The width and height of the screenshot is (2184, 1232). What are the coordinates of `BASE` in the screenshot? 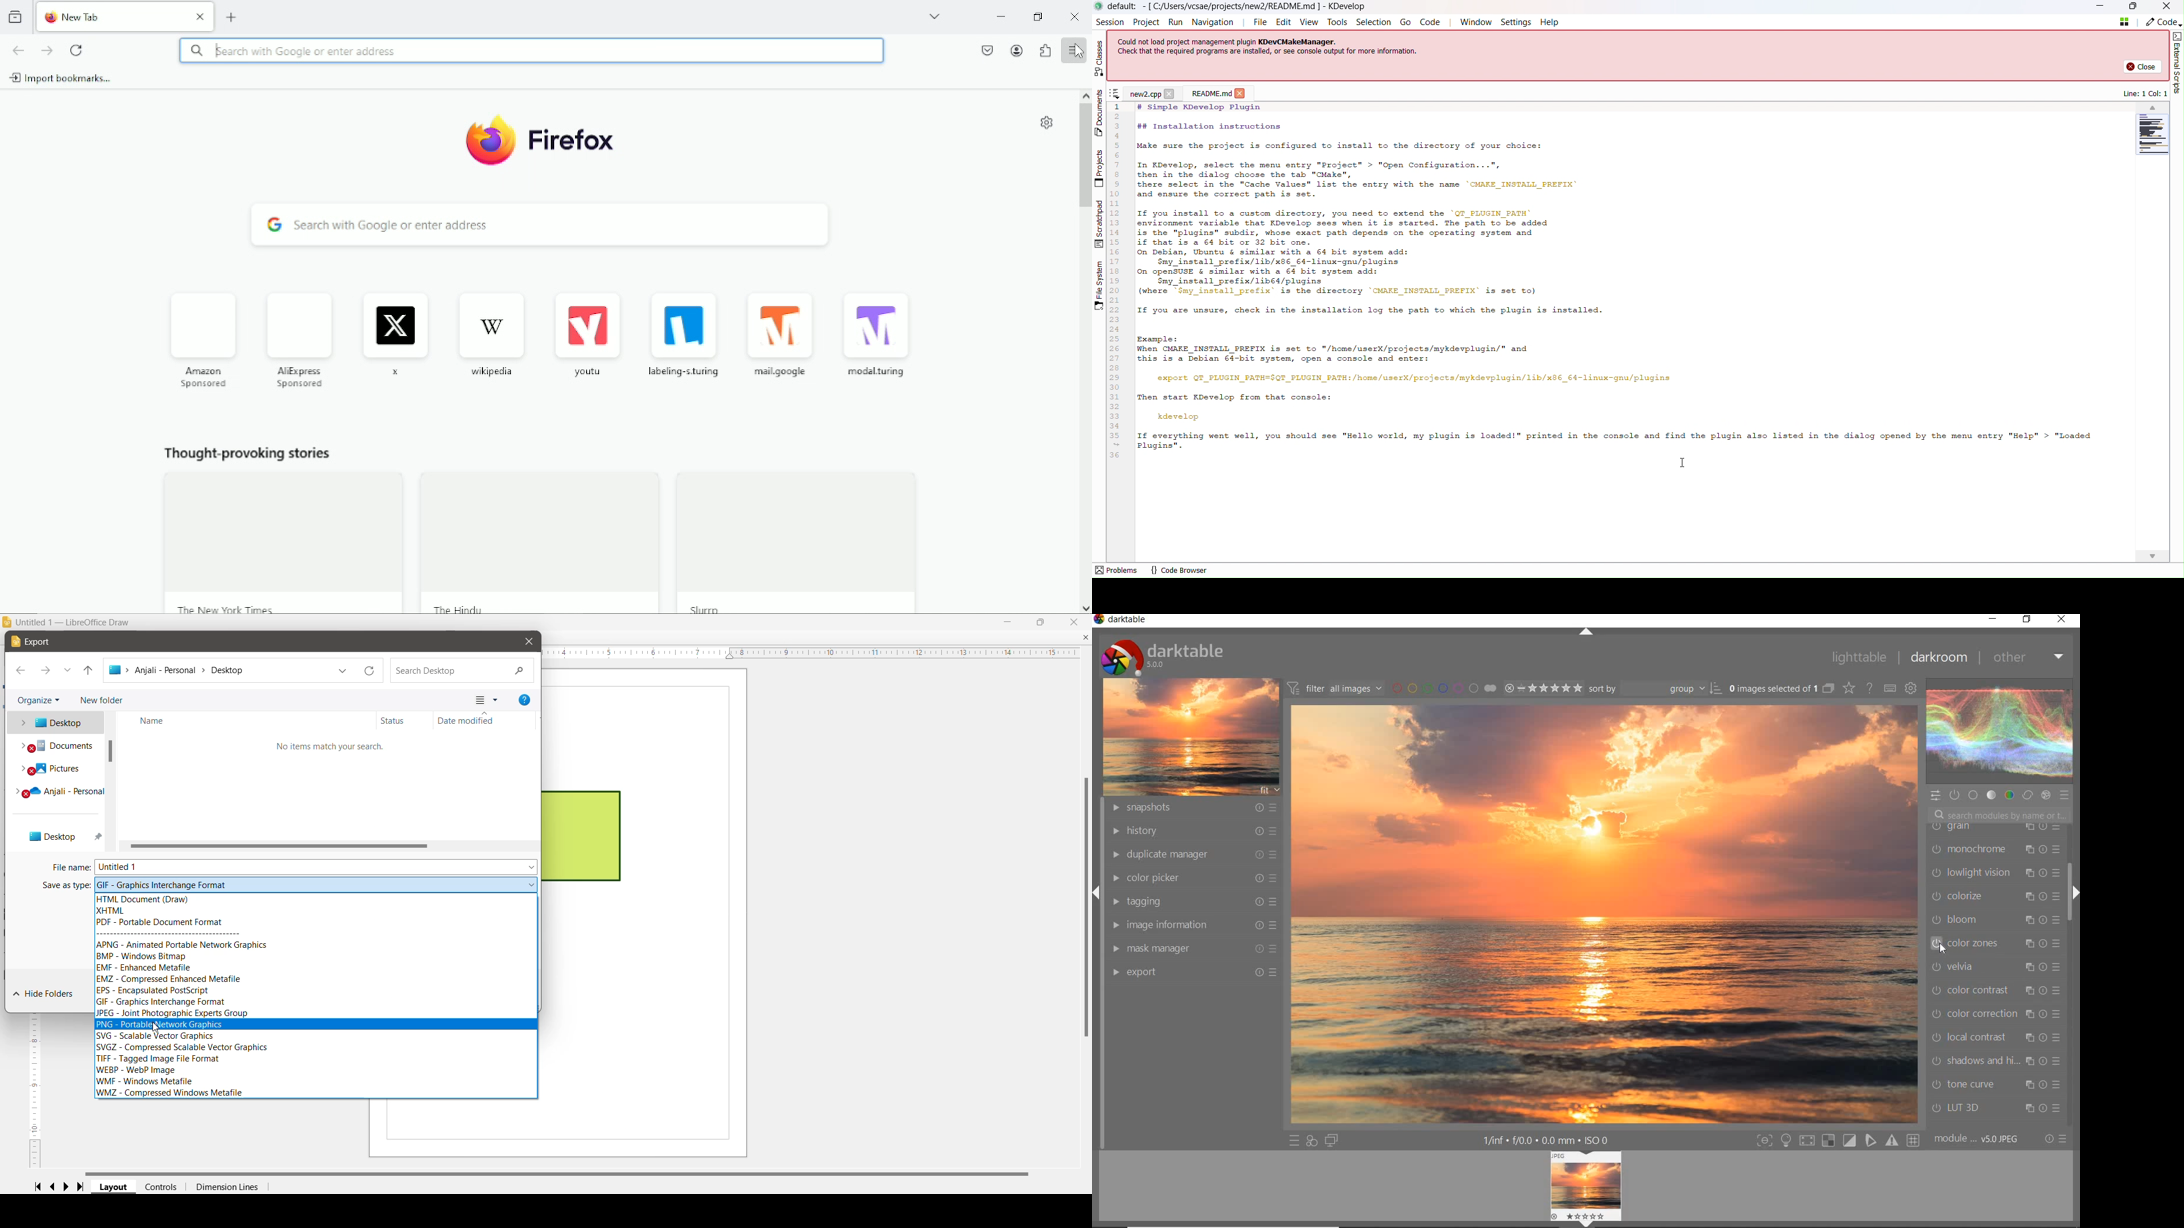 It's located at (1974, 795).